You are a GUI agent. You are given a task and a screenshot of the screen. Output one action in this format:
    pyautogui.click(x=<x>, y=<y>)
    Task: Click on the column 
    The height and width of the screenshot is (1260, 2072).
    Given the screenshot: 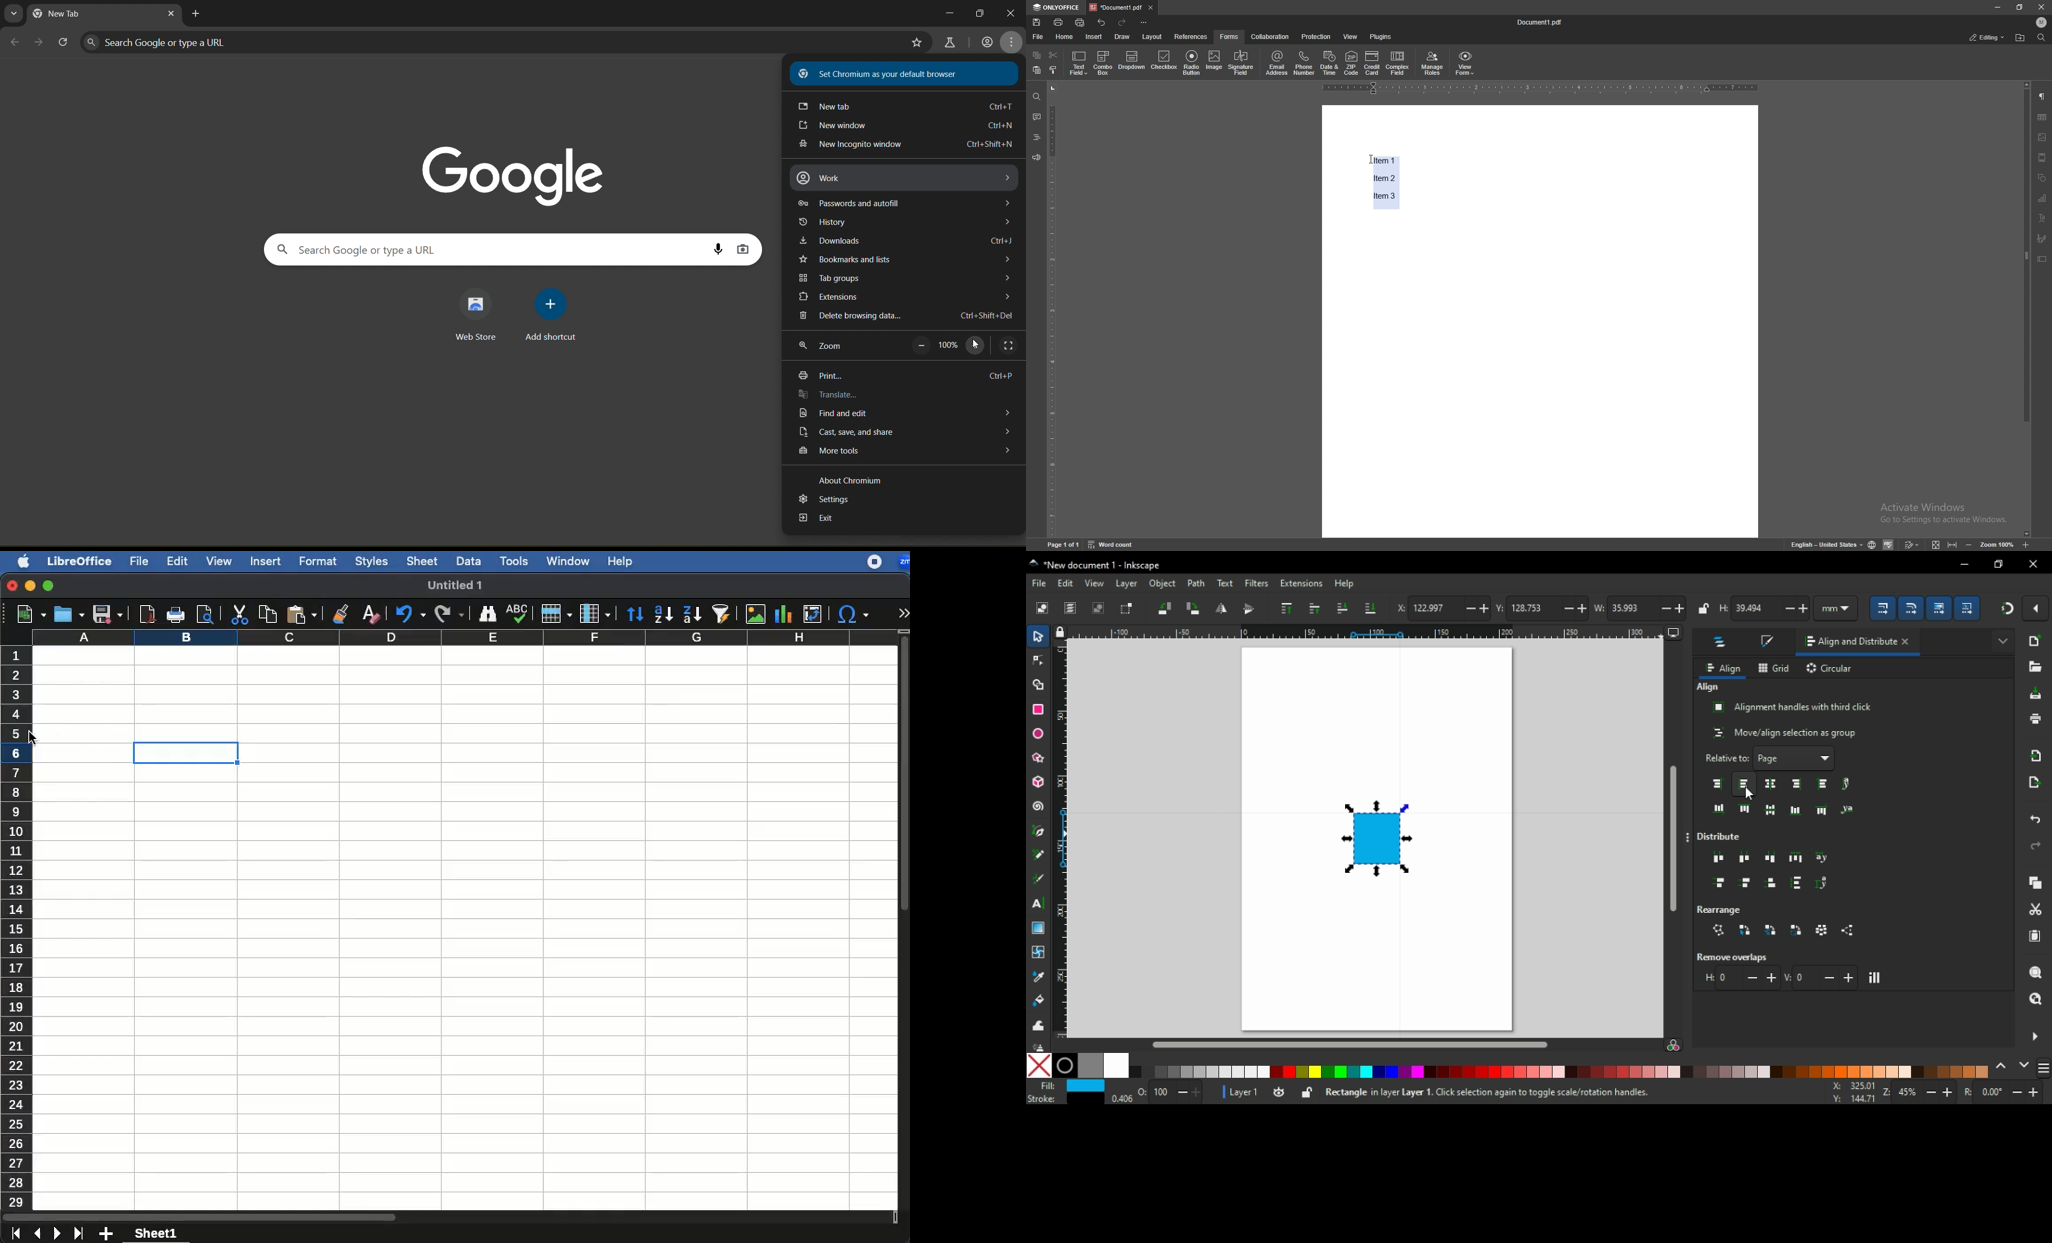 What is the action you would take?
    pyautogui.click(x=594, y=613)
    